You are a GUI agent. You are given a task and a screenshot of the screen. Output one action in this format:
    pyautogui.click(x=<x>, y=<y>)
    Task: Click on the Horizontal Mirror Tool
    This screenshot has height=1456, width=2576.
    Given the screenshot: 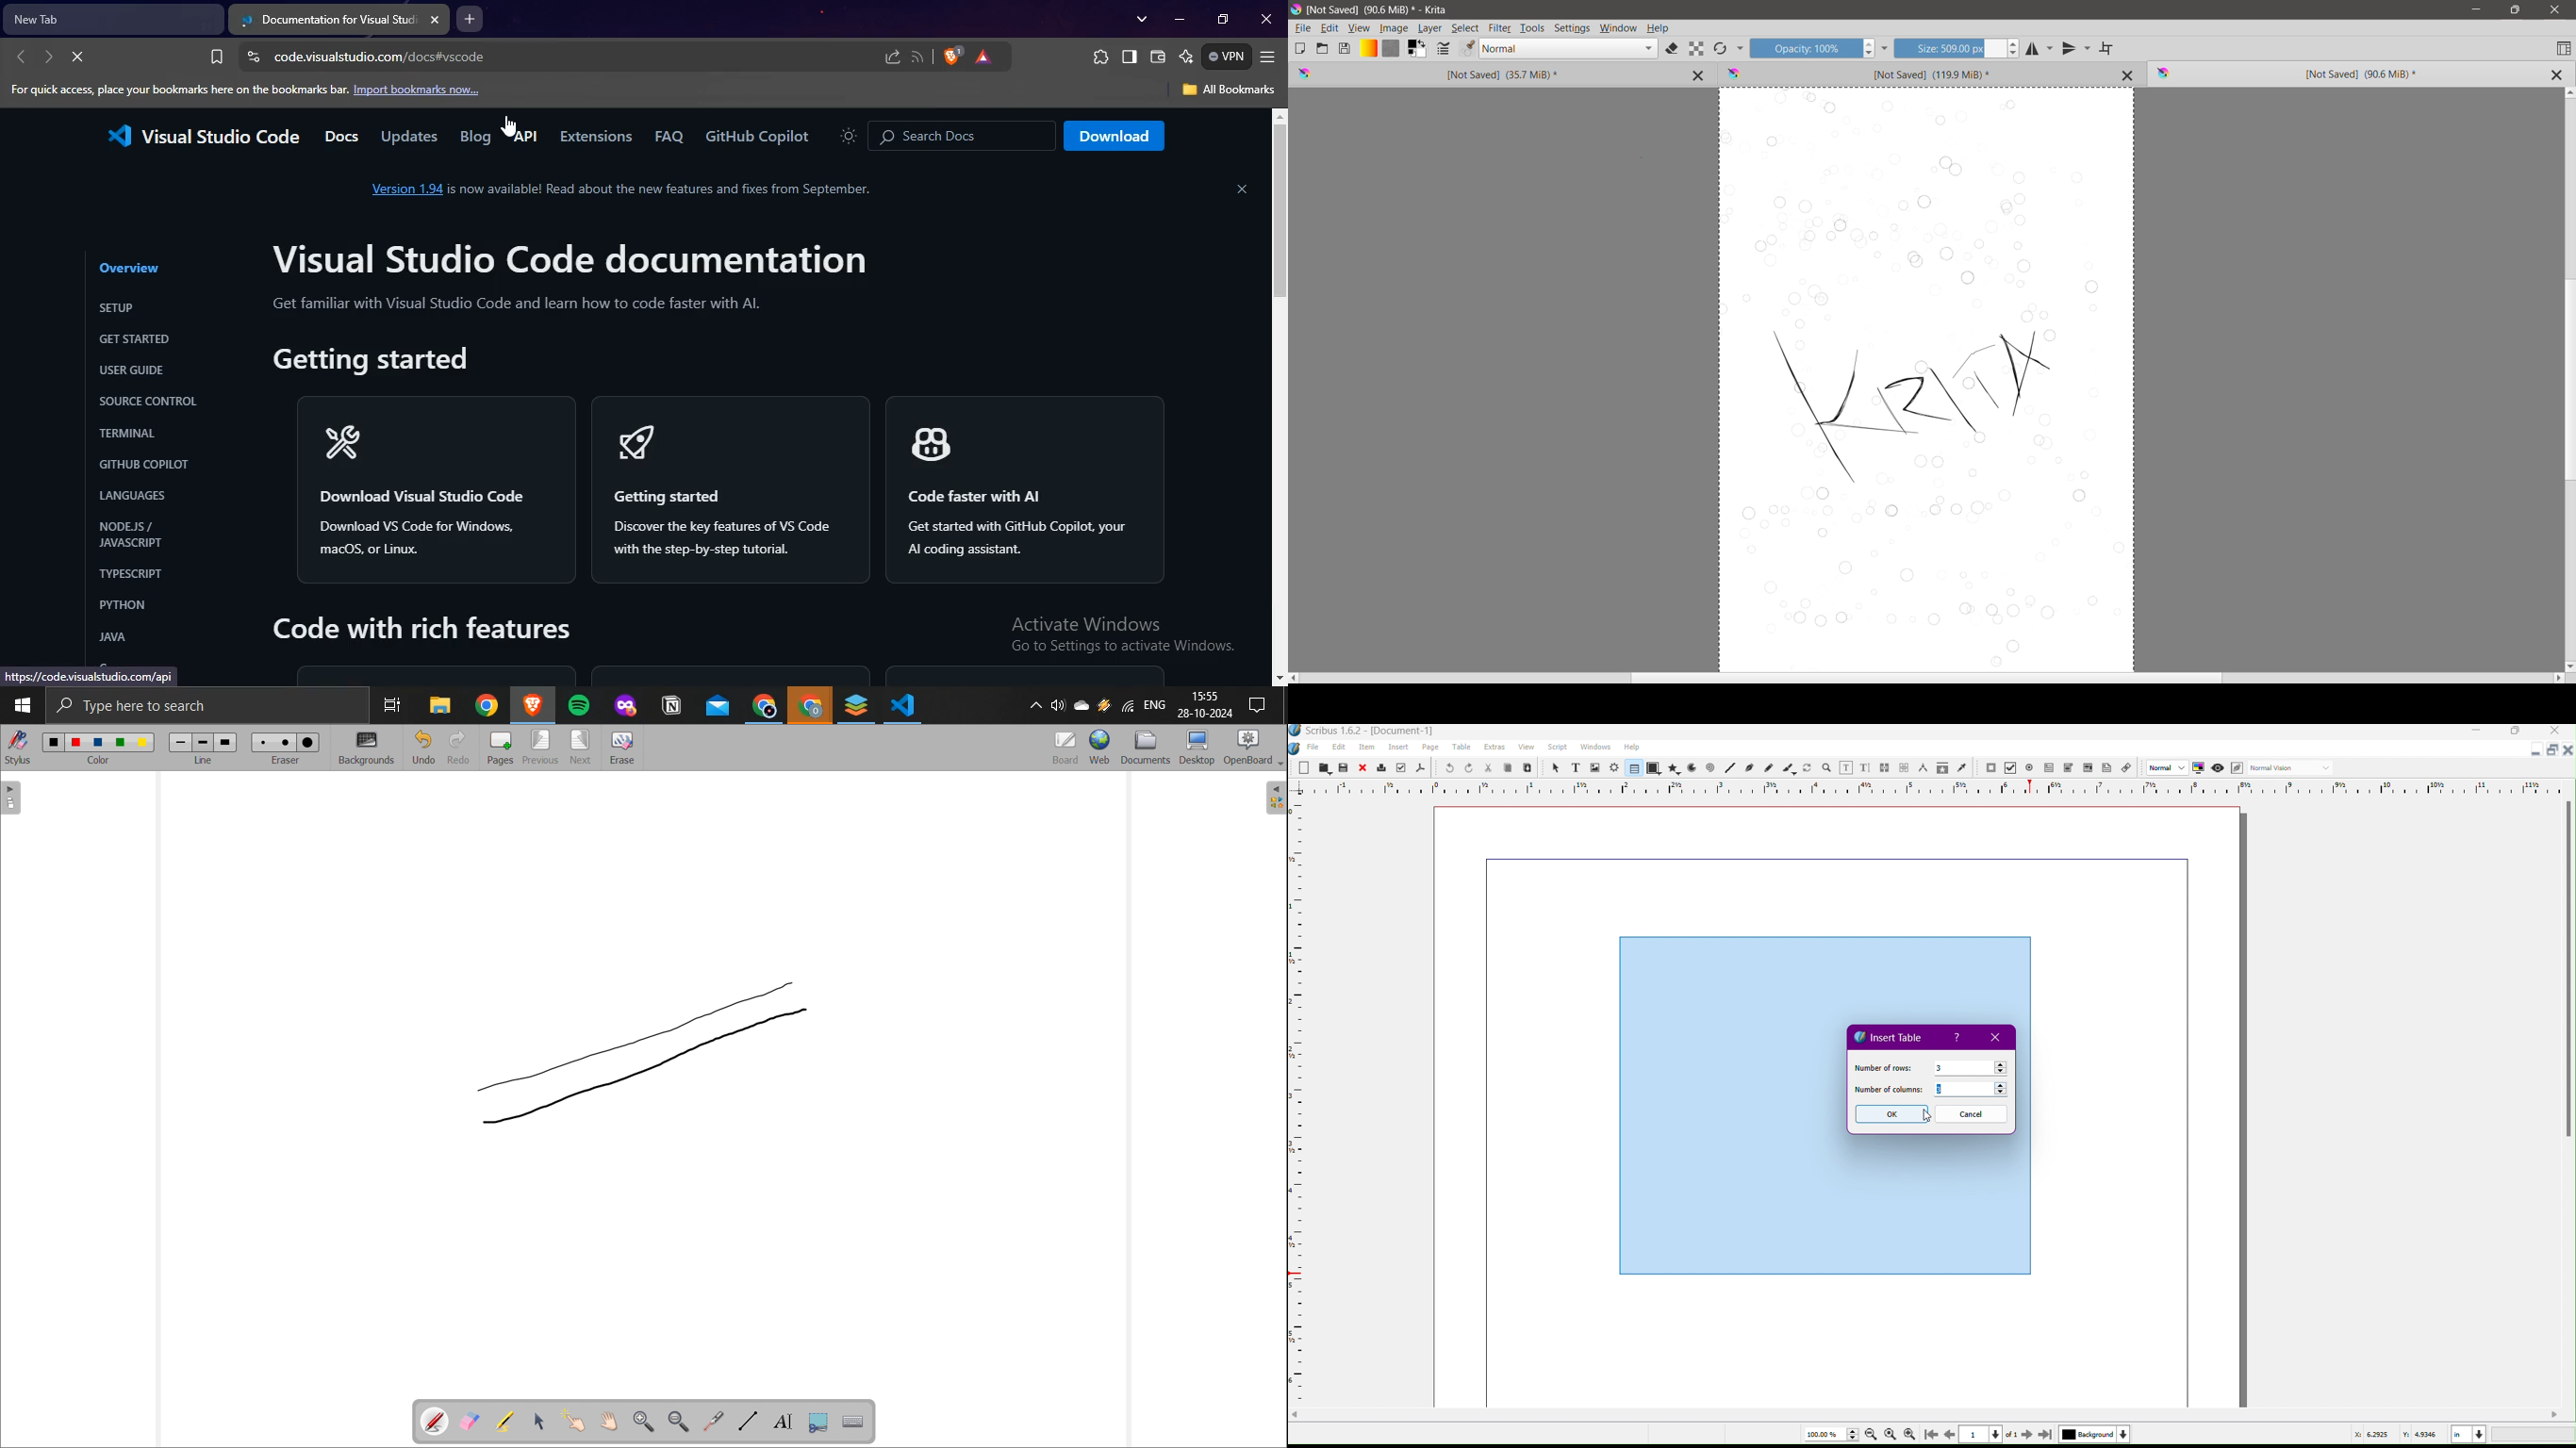 What is the action you would take?
    pyautogui.click(x=2040, y=48)
    